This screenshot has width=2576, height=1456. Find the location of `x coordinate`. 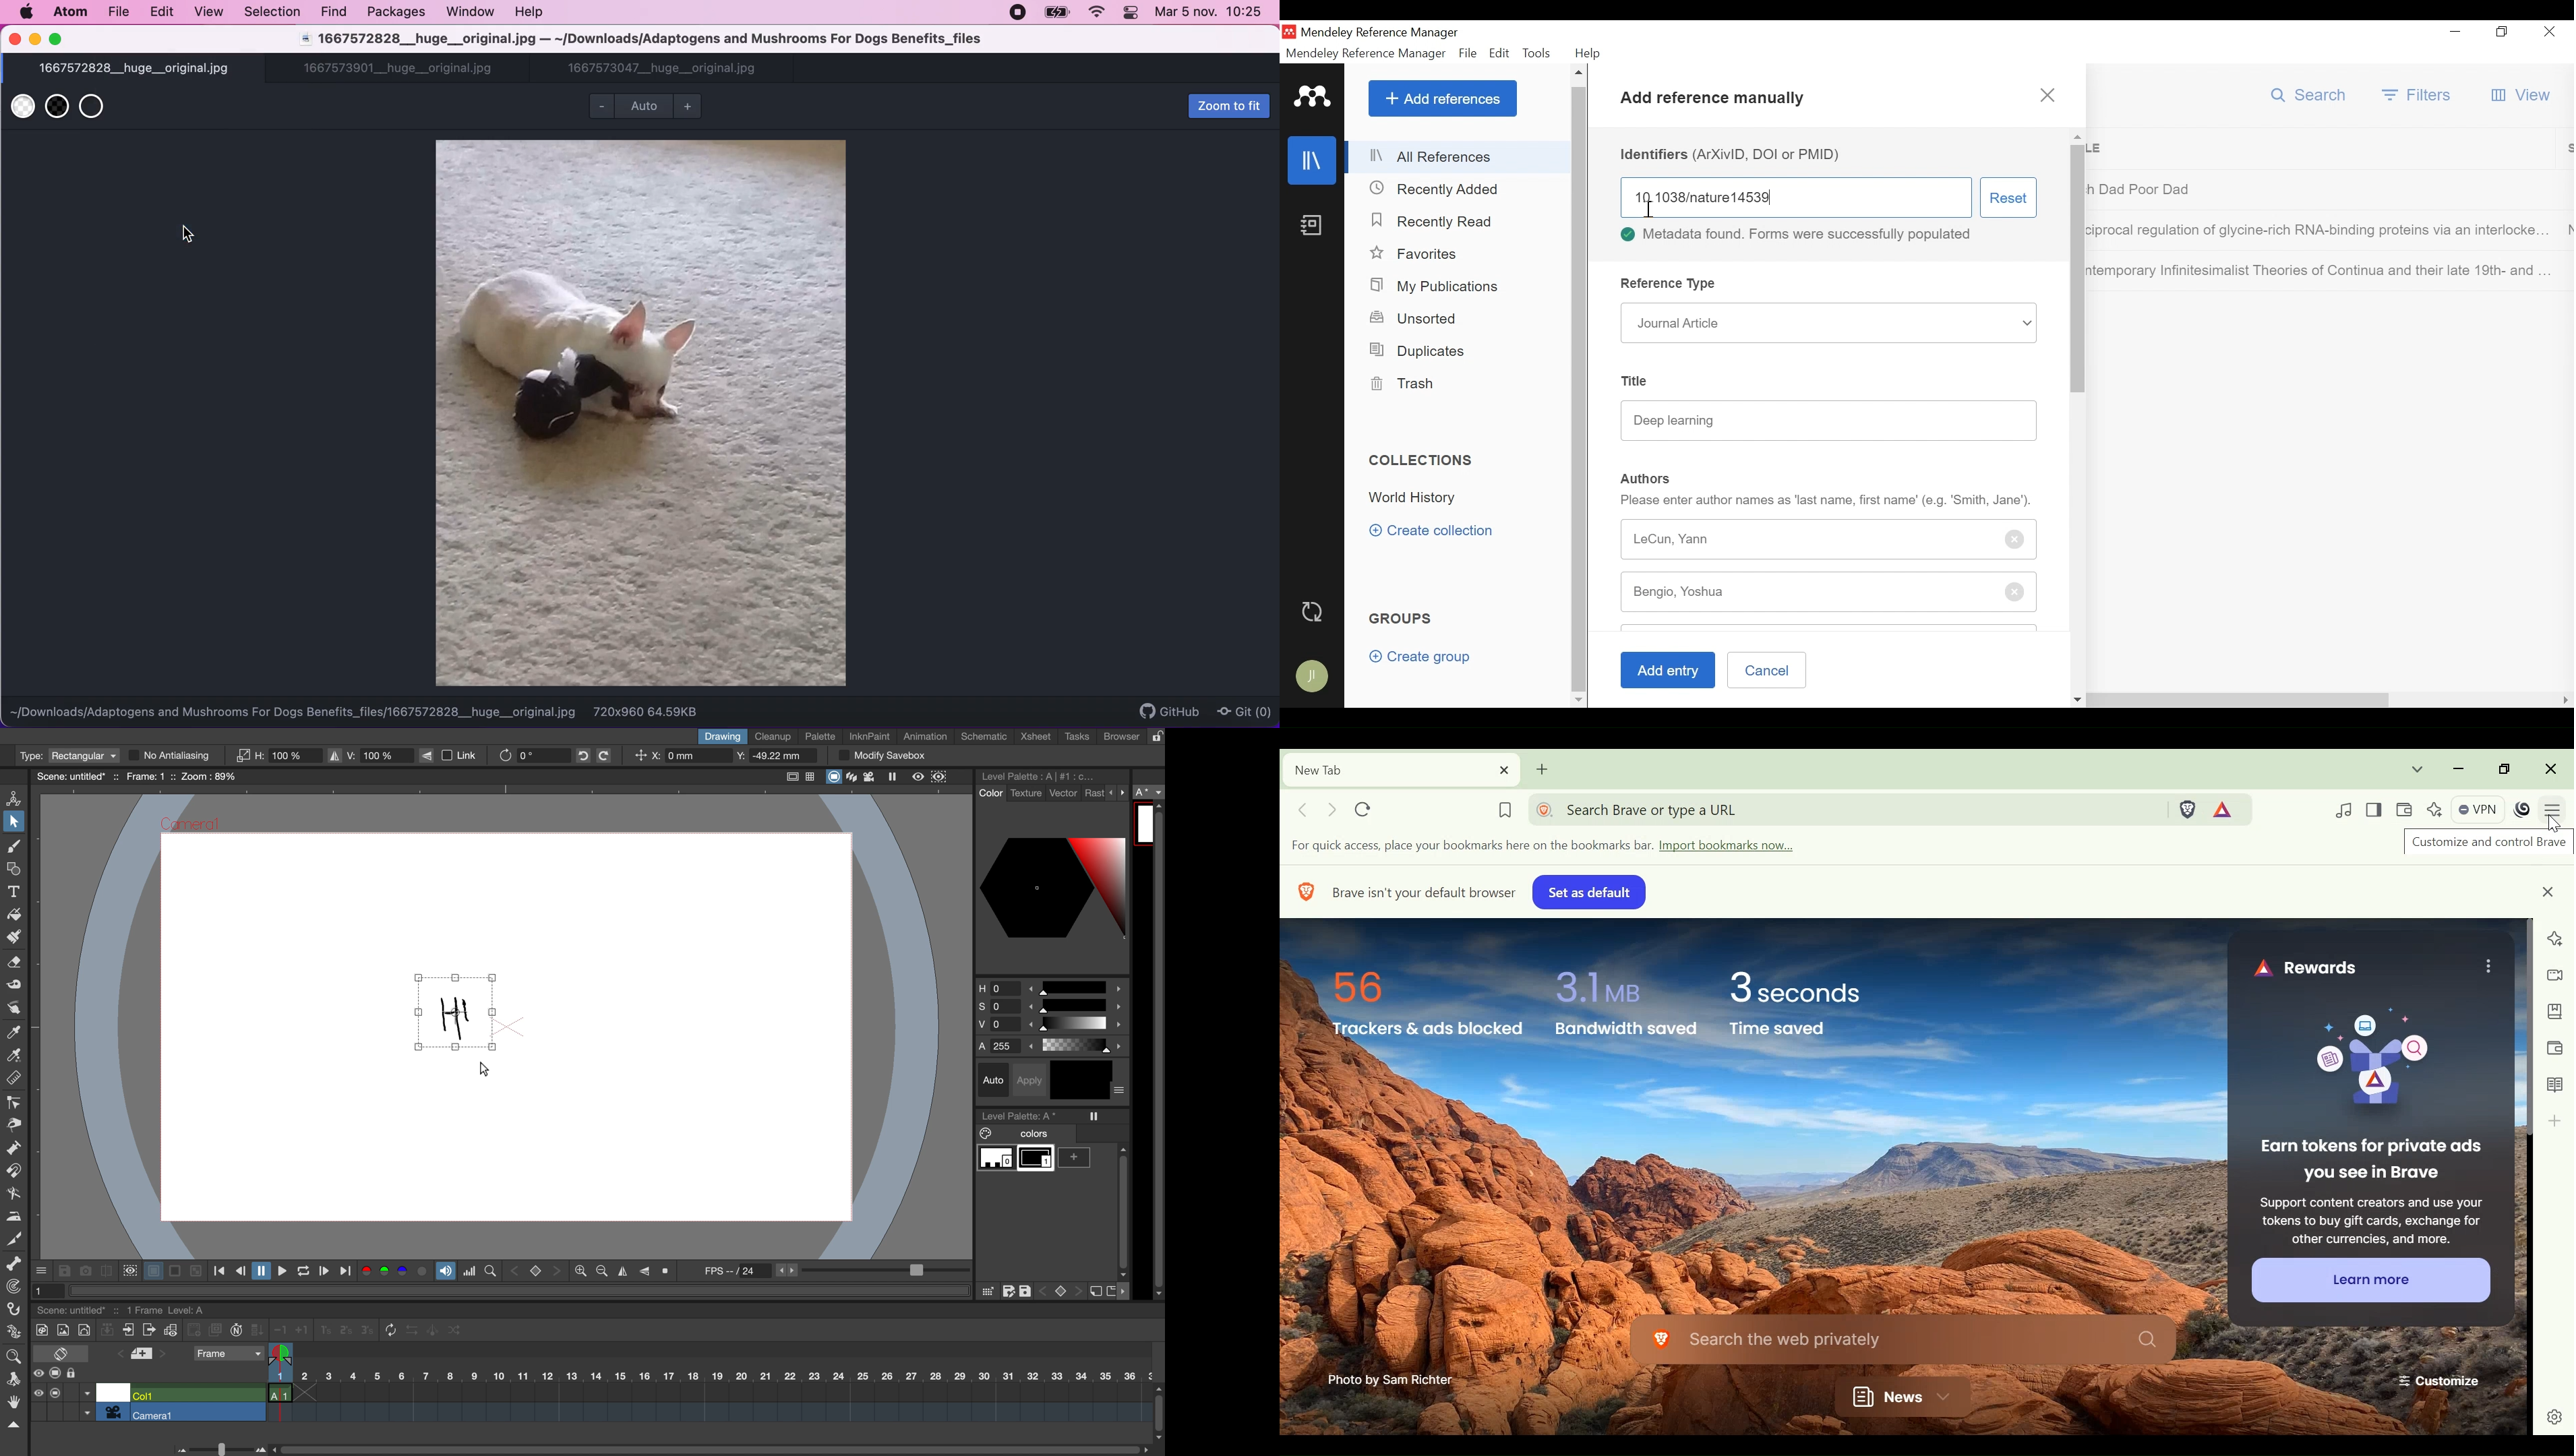

x coordinate is located at coordinates (678, 757).